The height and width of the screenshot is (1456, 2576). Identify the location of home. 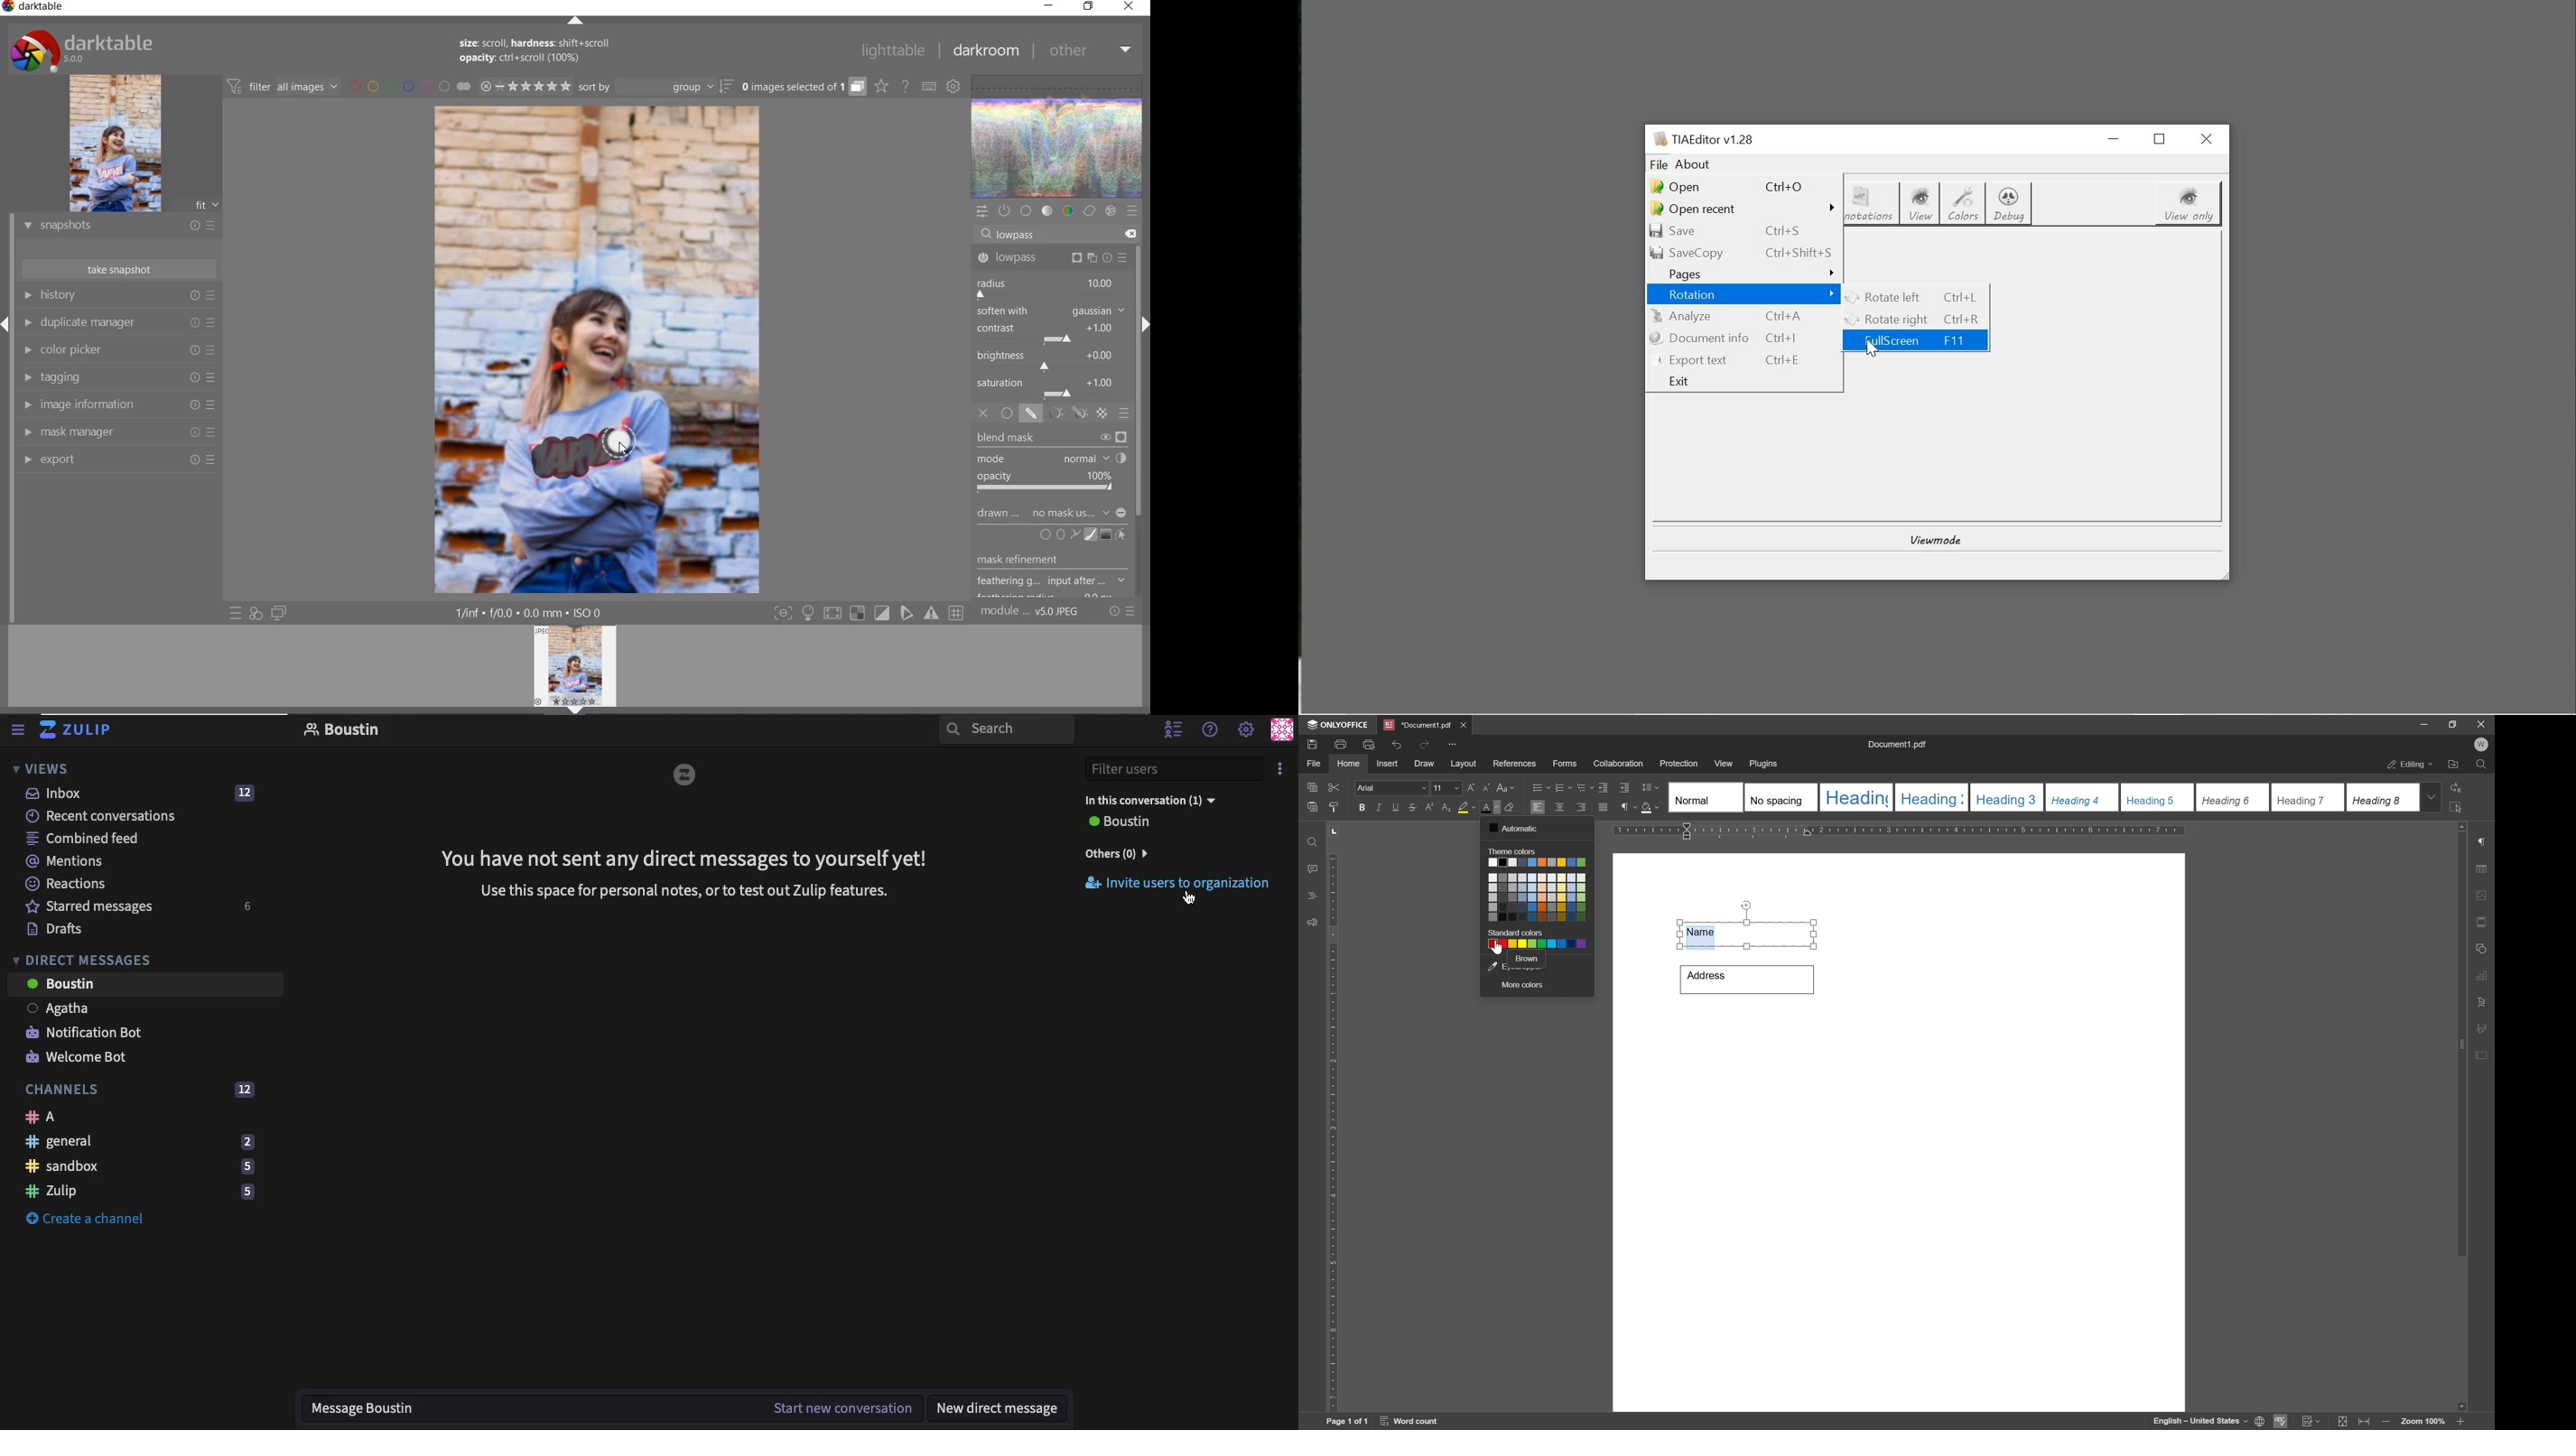
(1351, 766).